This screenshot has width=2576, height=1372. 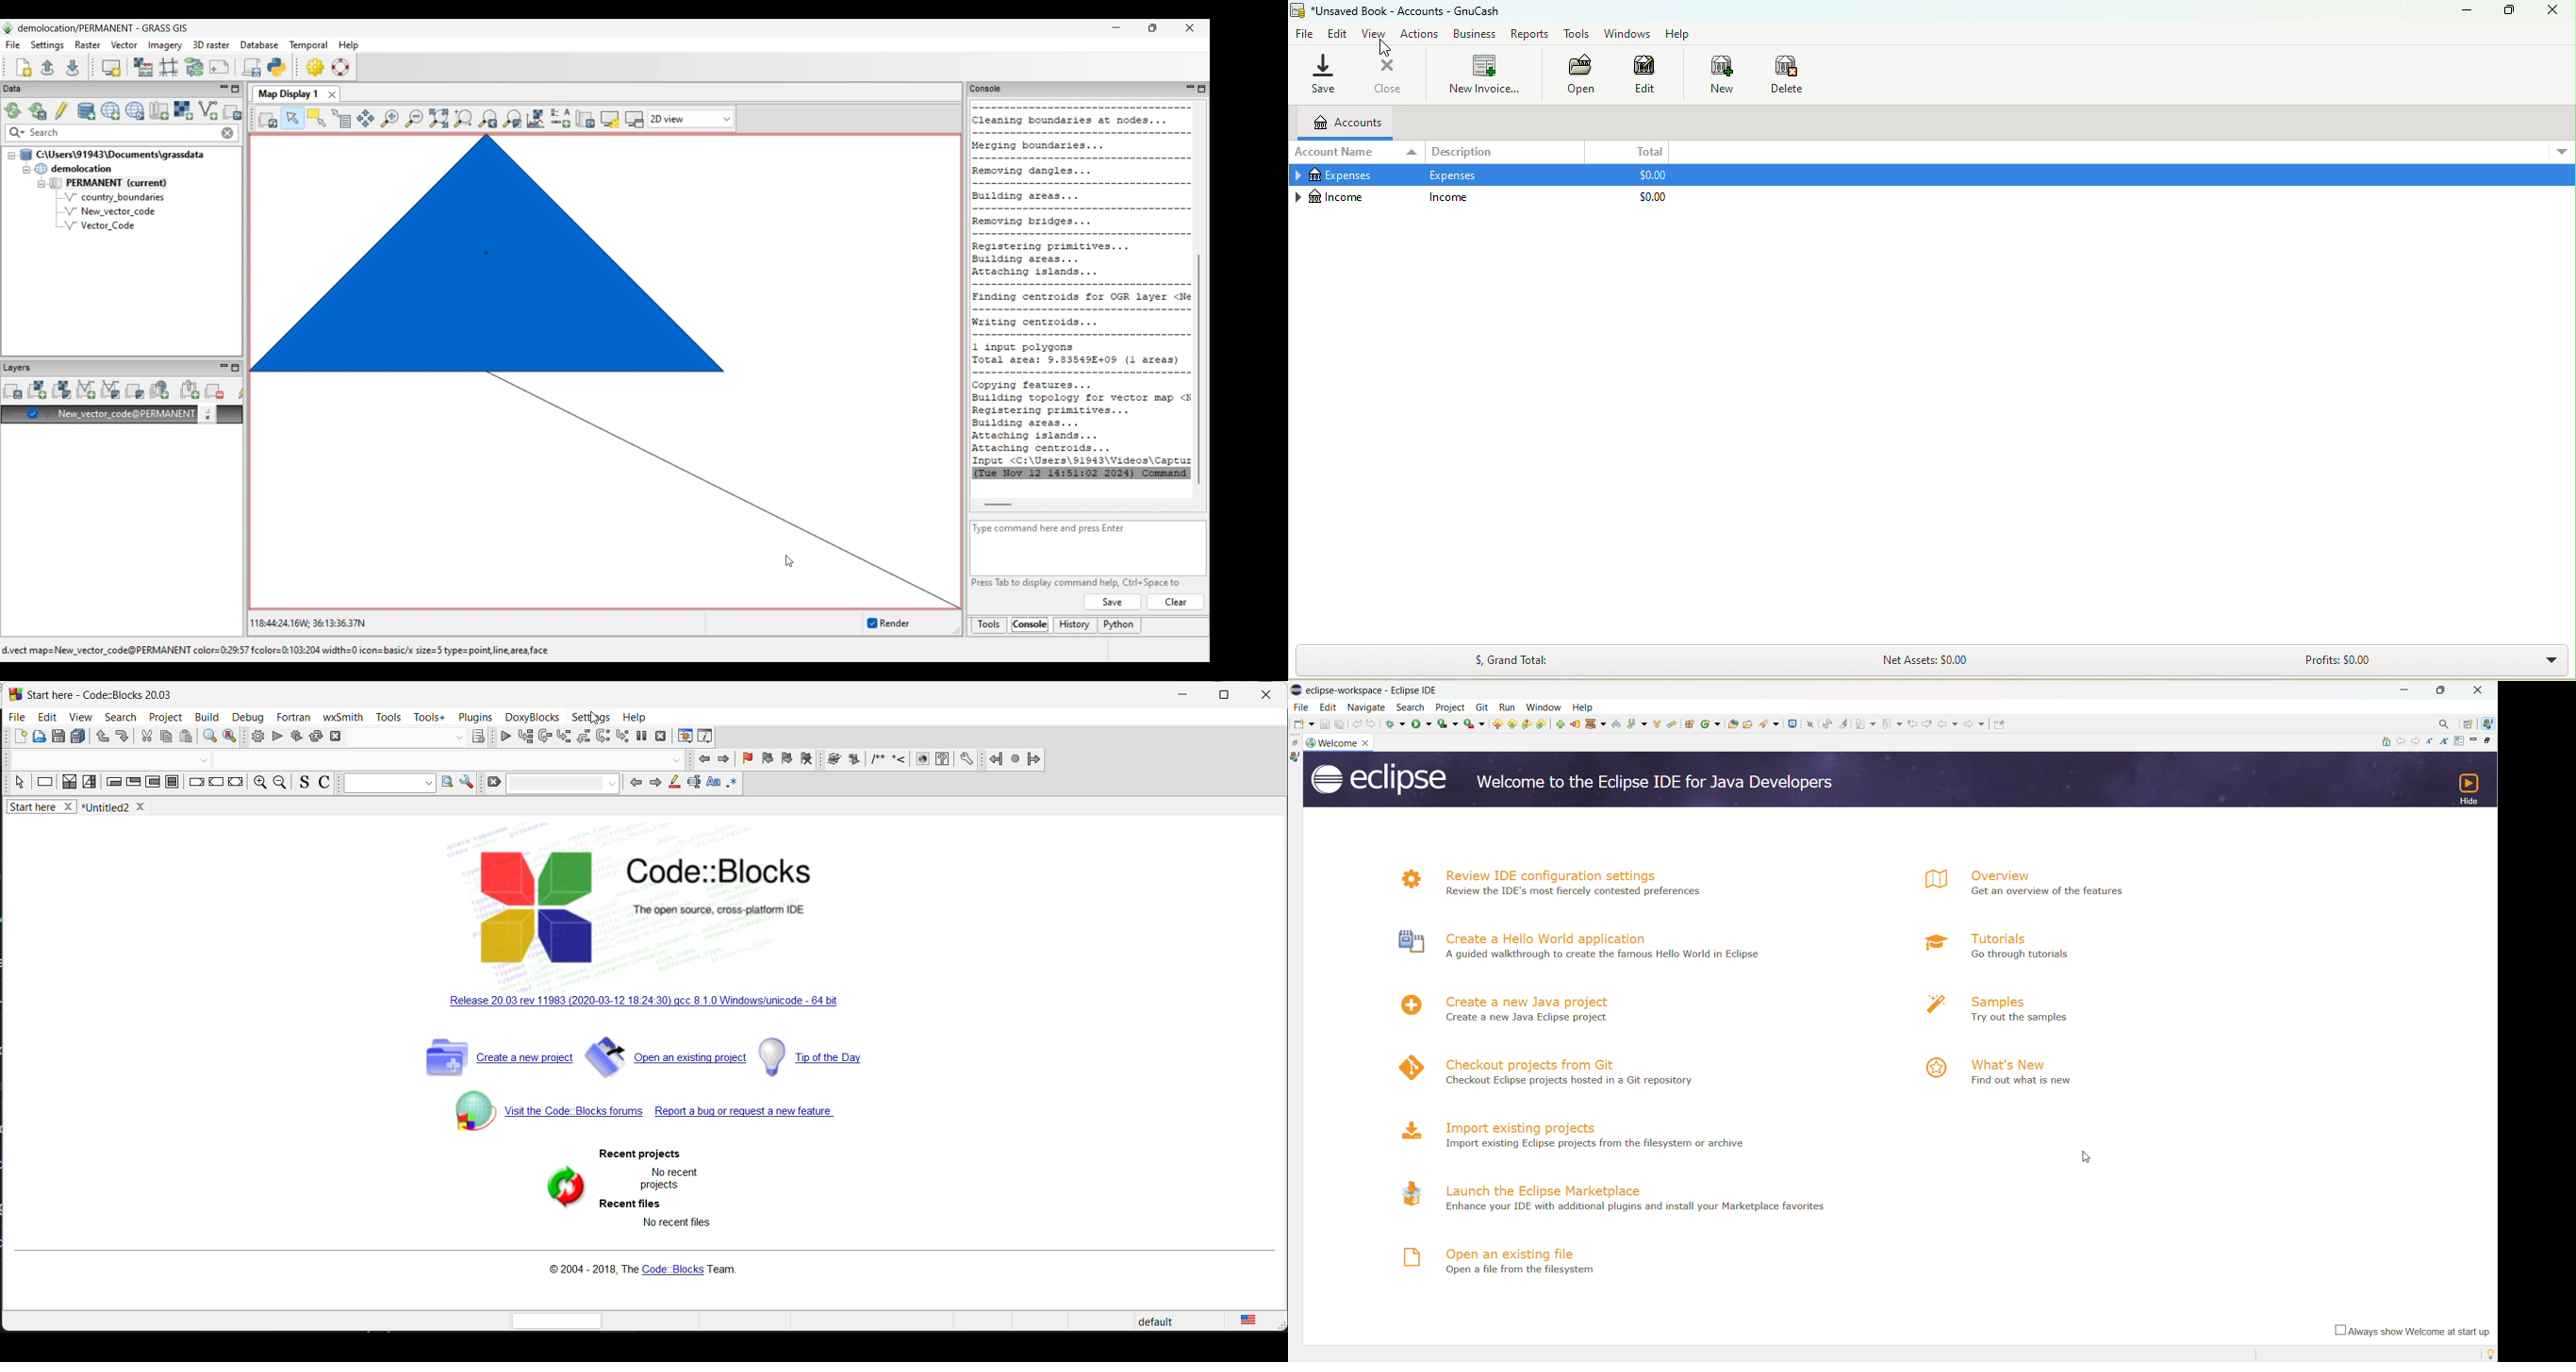 I want to click on Business, so click(x=1477, y=35).